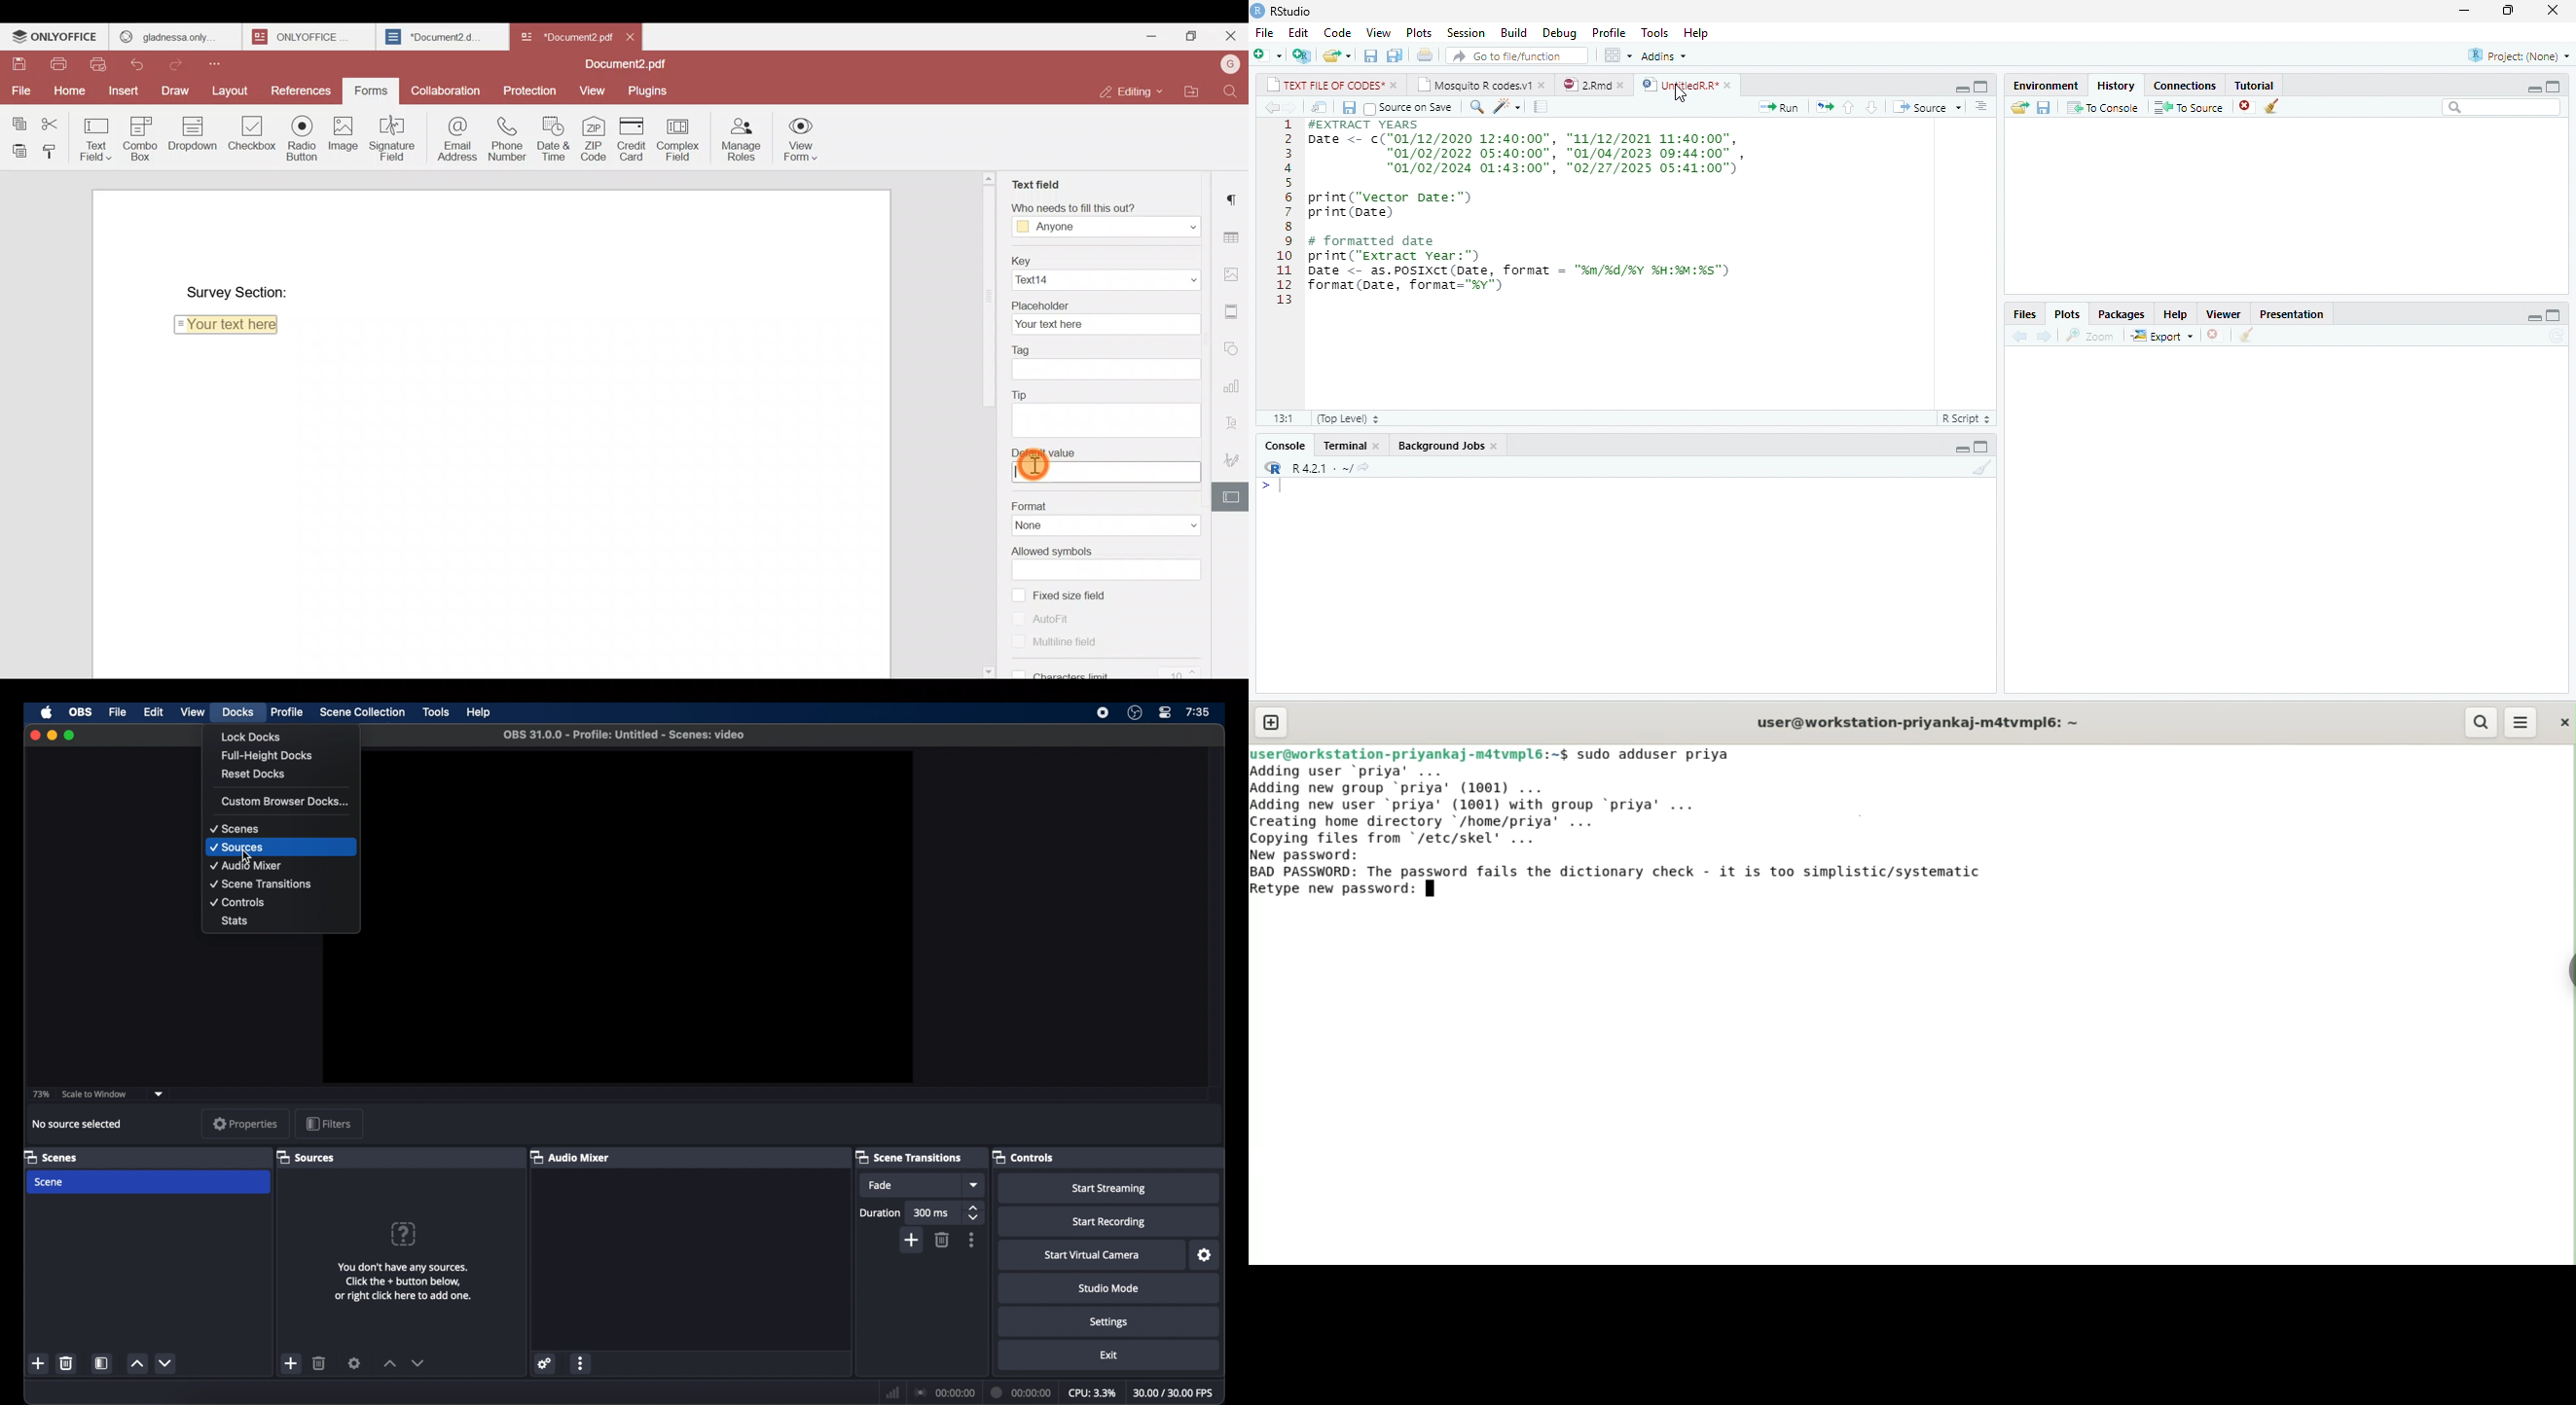  I want to click on control center, so click(1165, 713).